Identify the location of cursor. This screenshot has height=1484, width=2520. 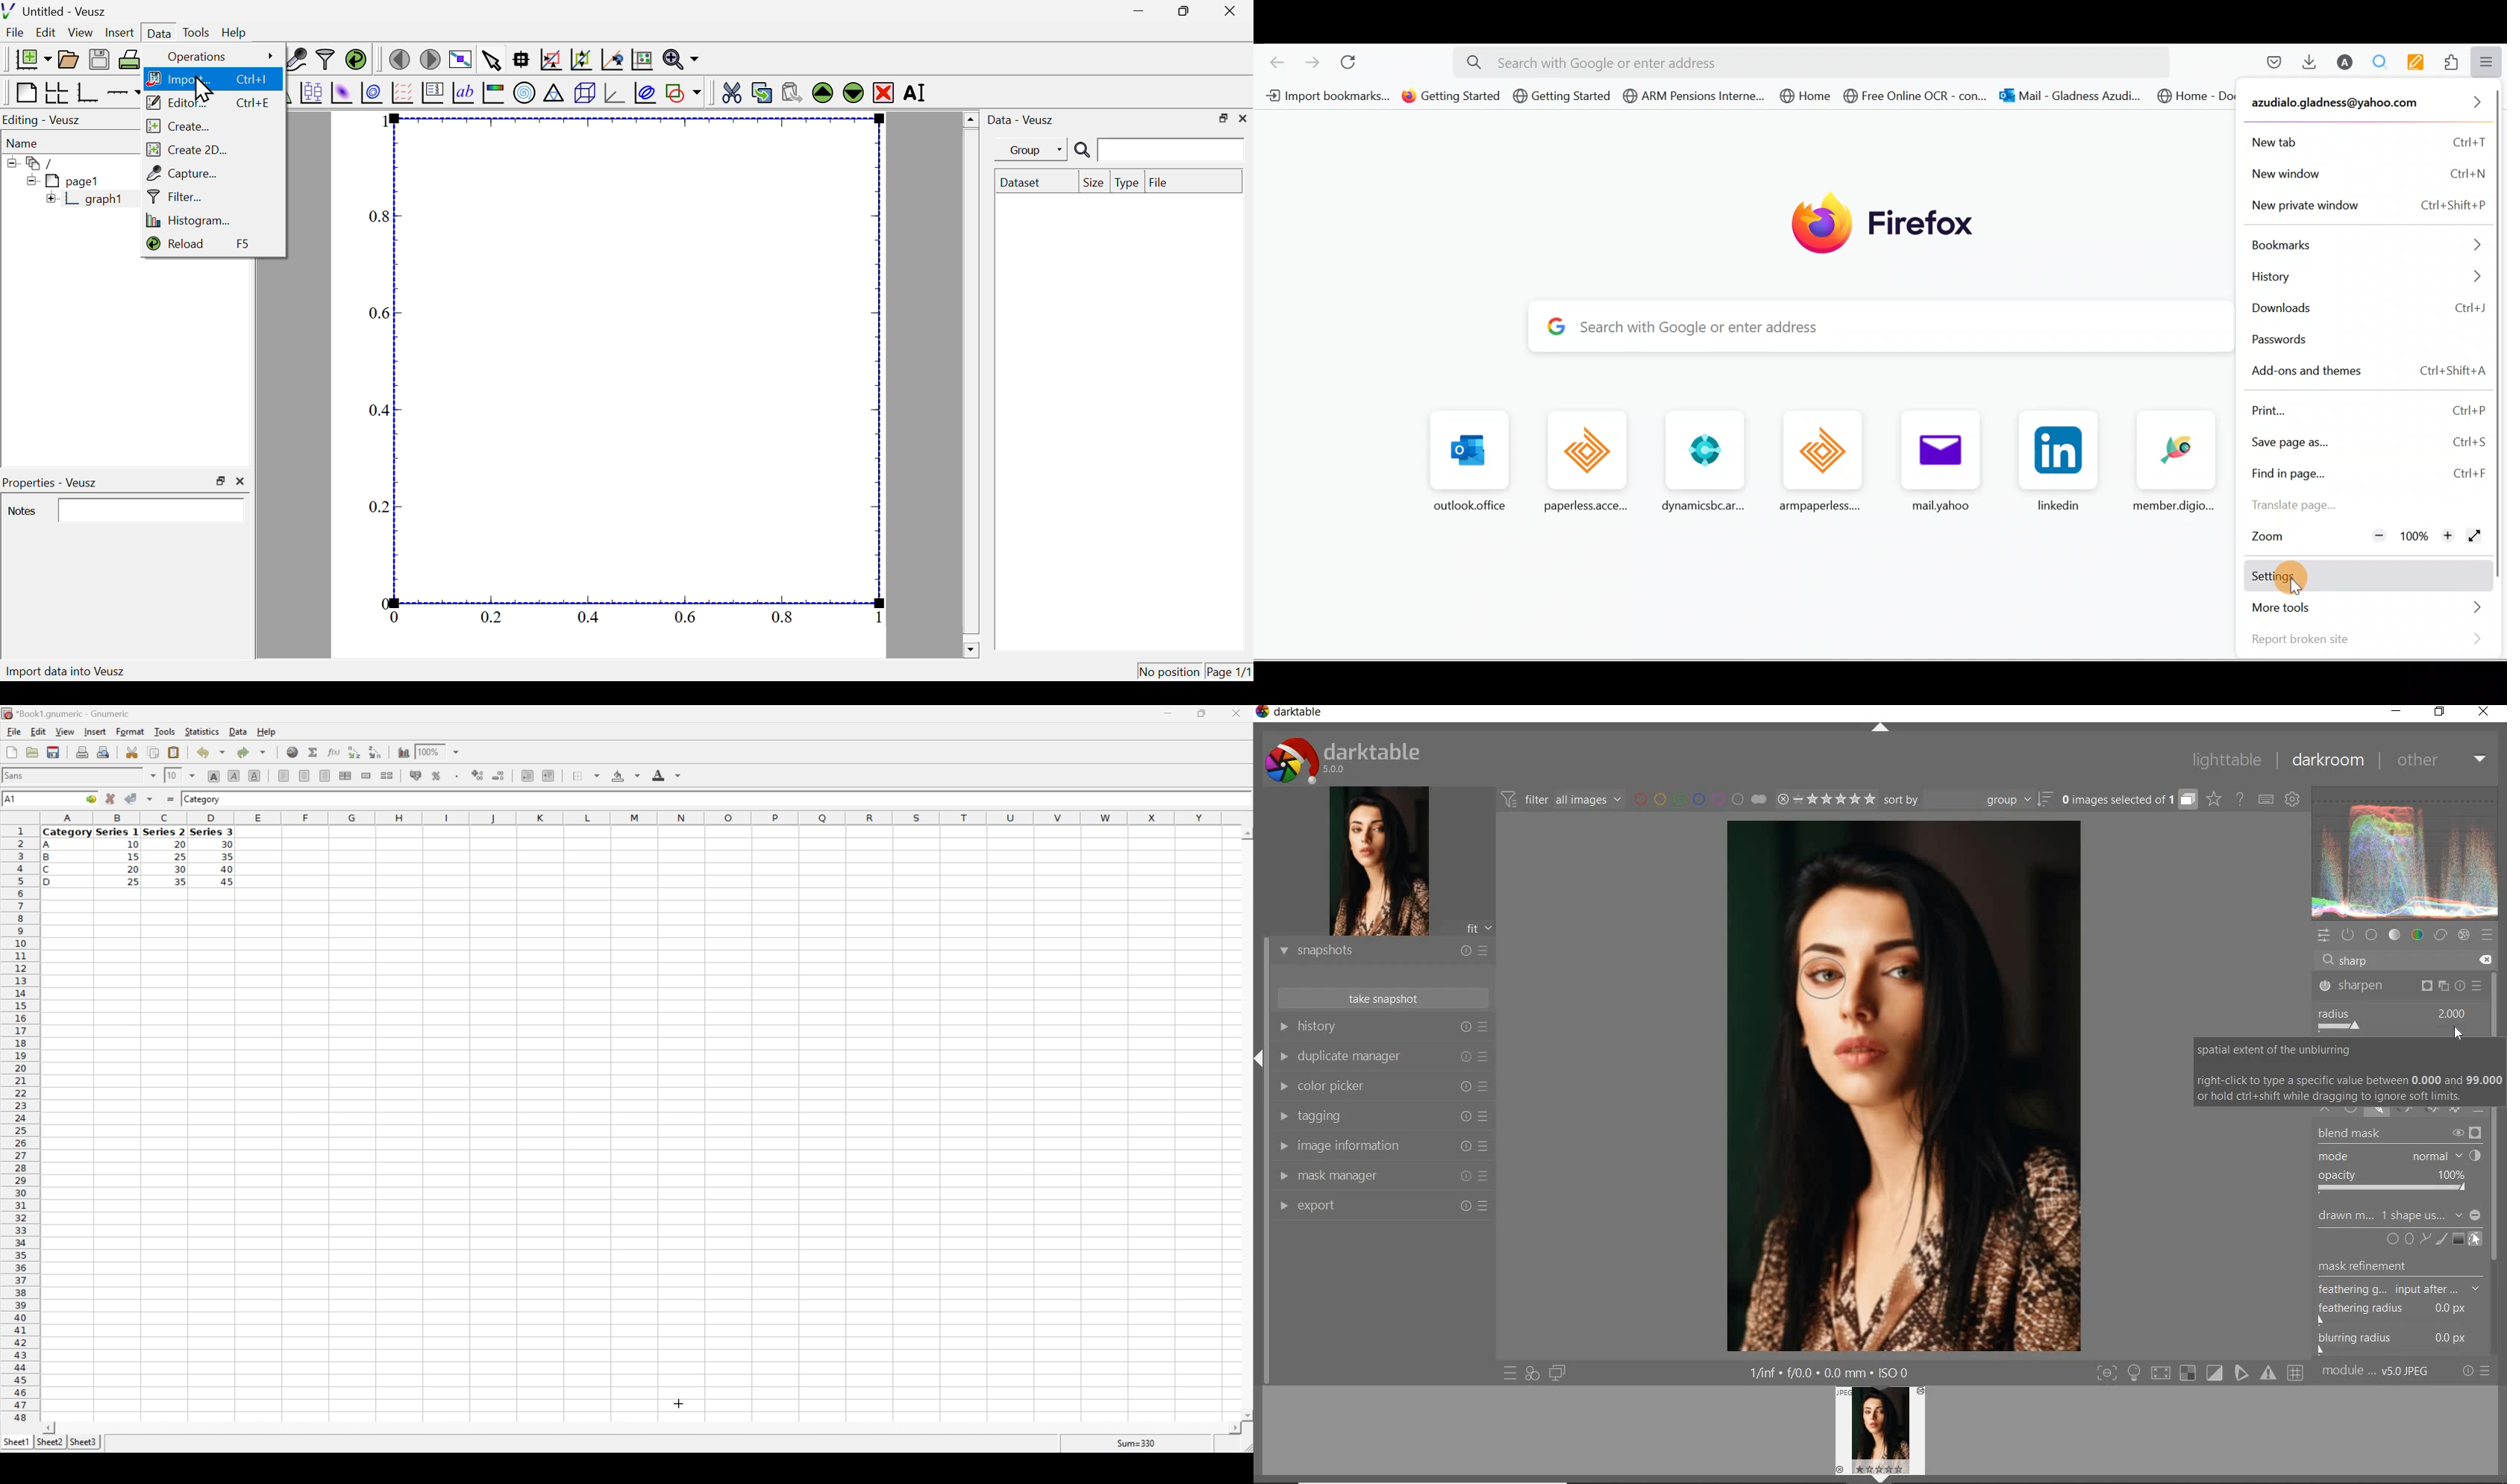
(2295, 588).